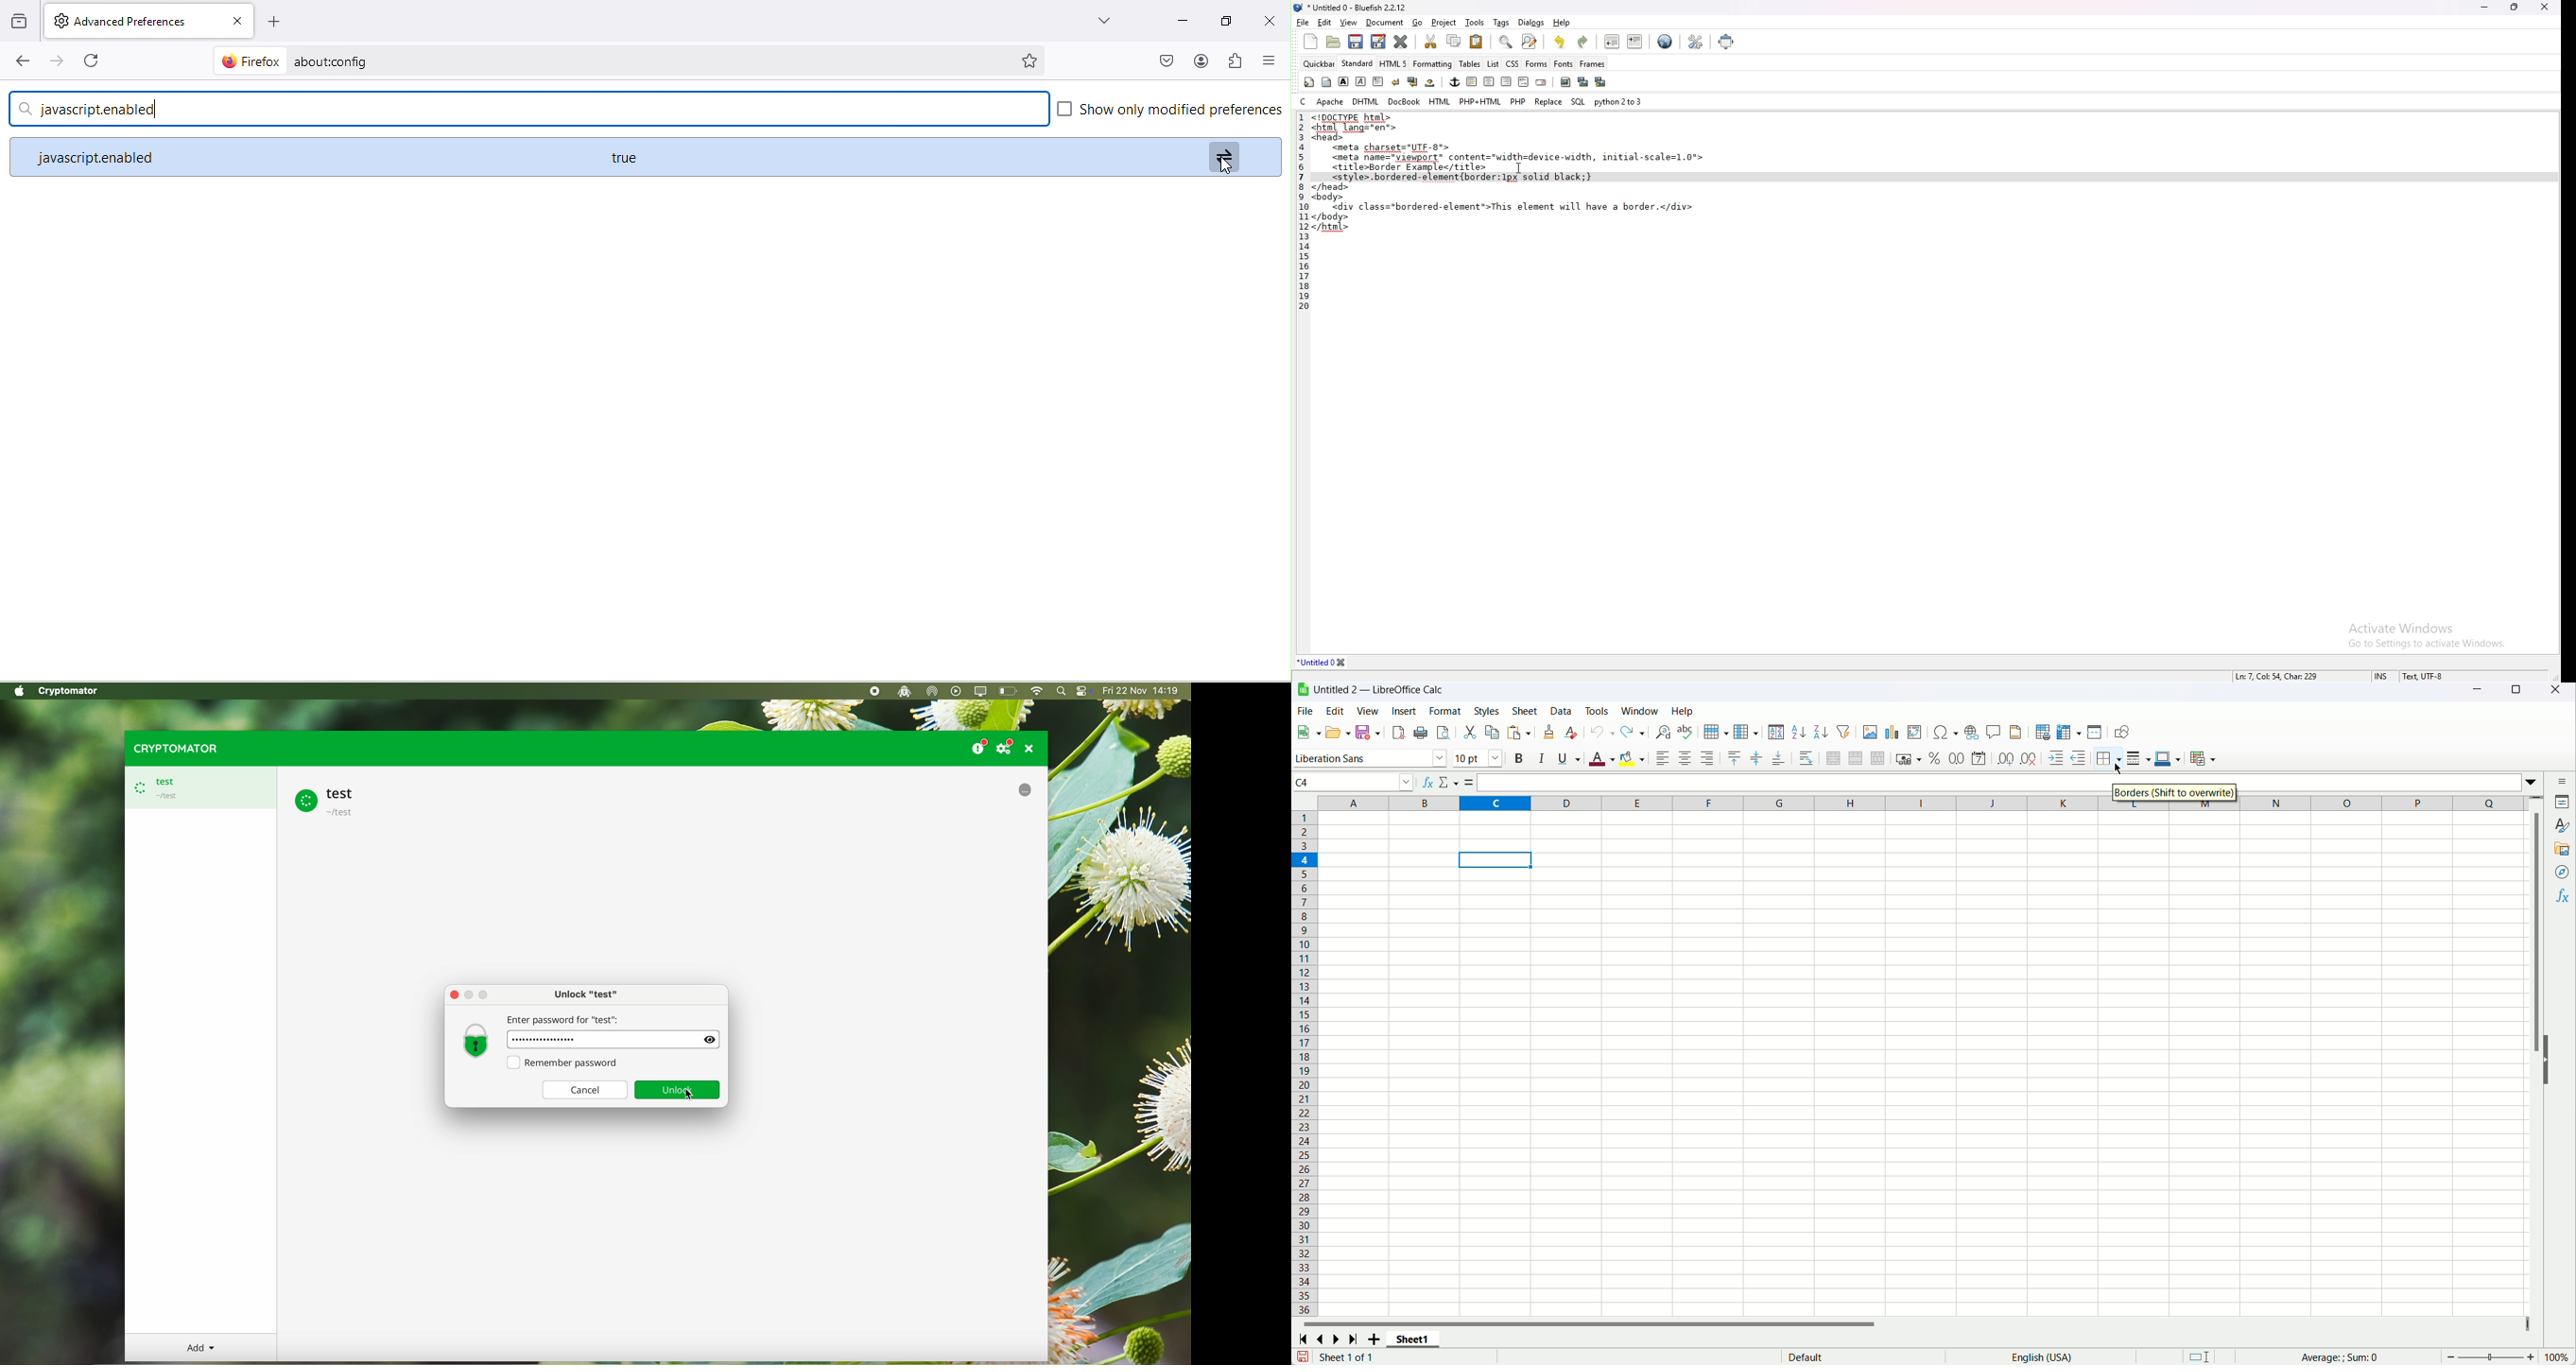  Describe the element at coordinates (1912, 1326) in the screenshot. I see `Horizontal scroll bar` at that location.